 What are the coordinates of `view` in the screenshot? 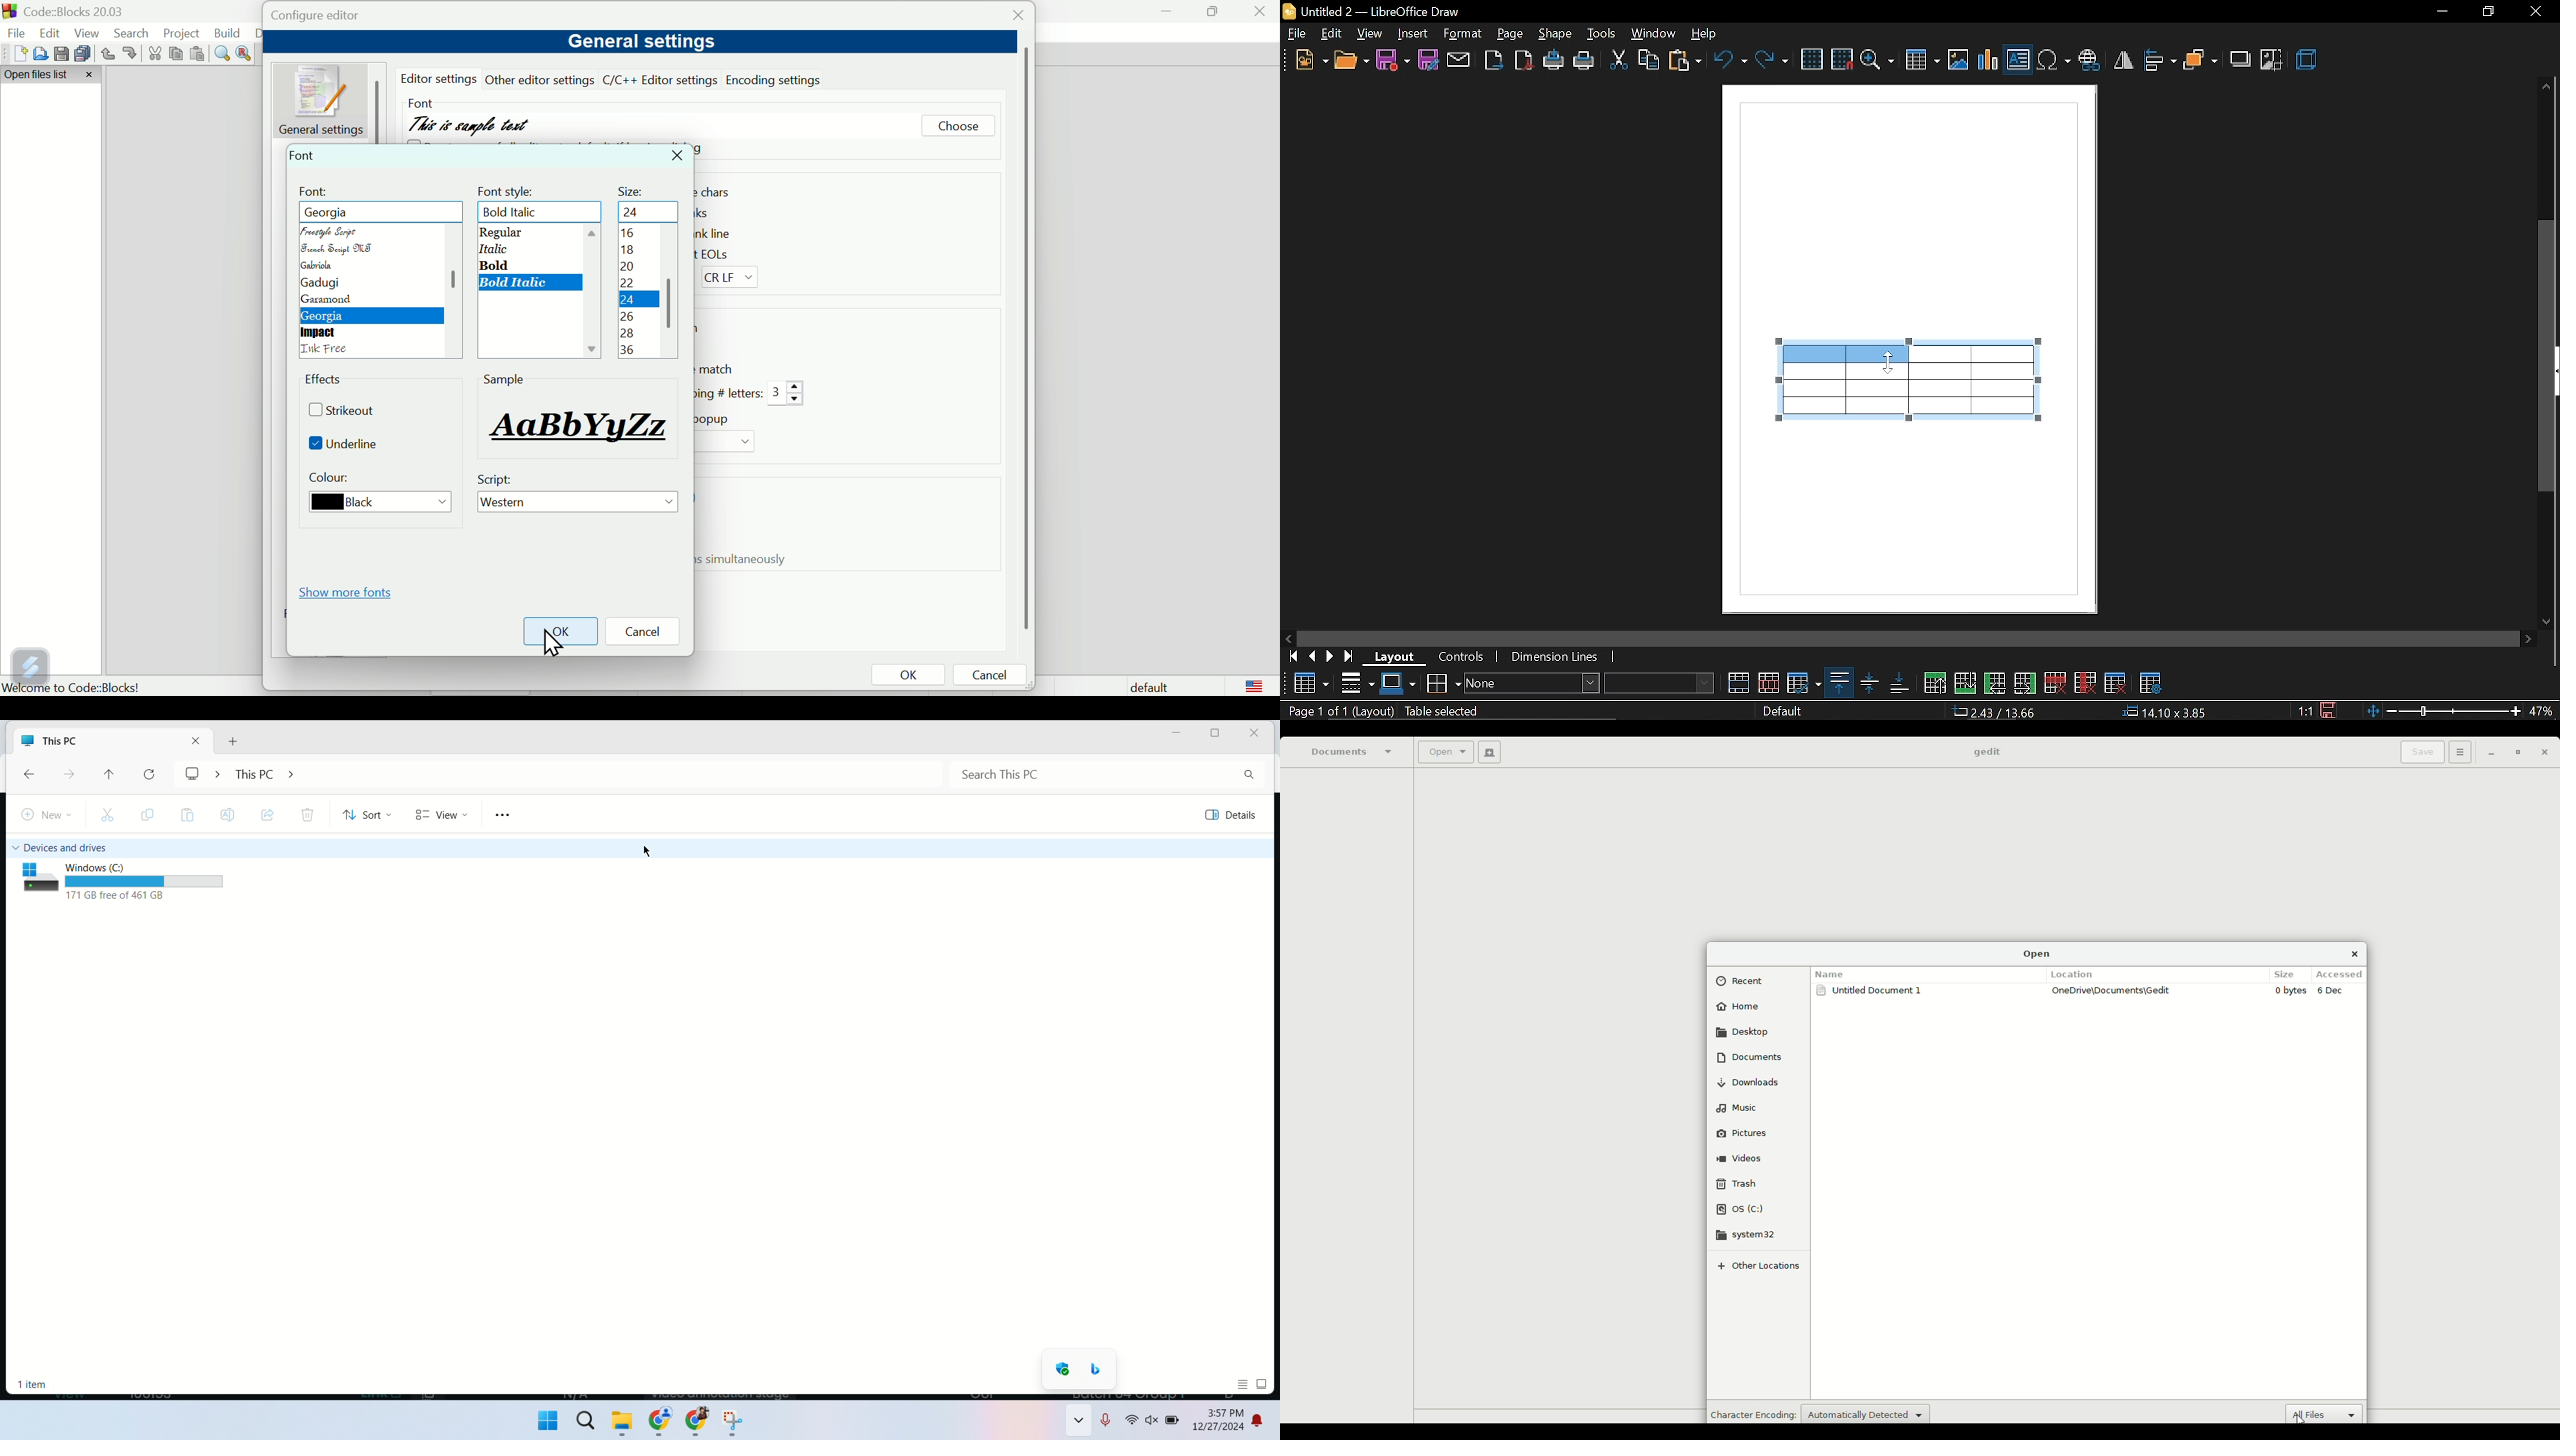 It's located at (1369, 33).